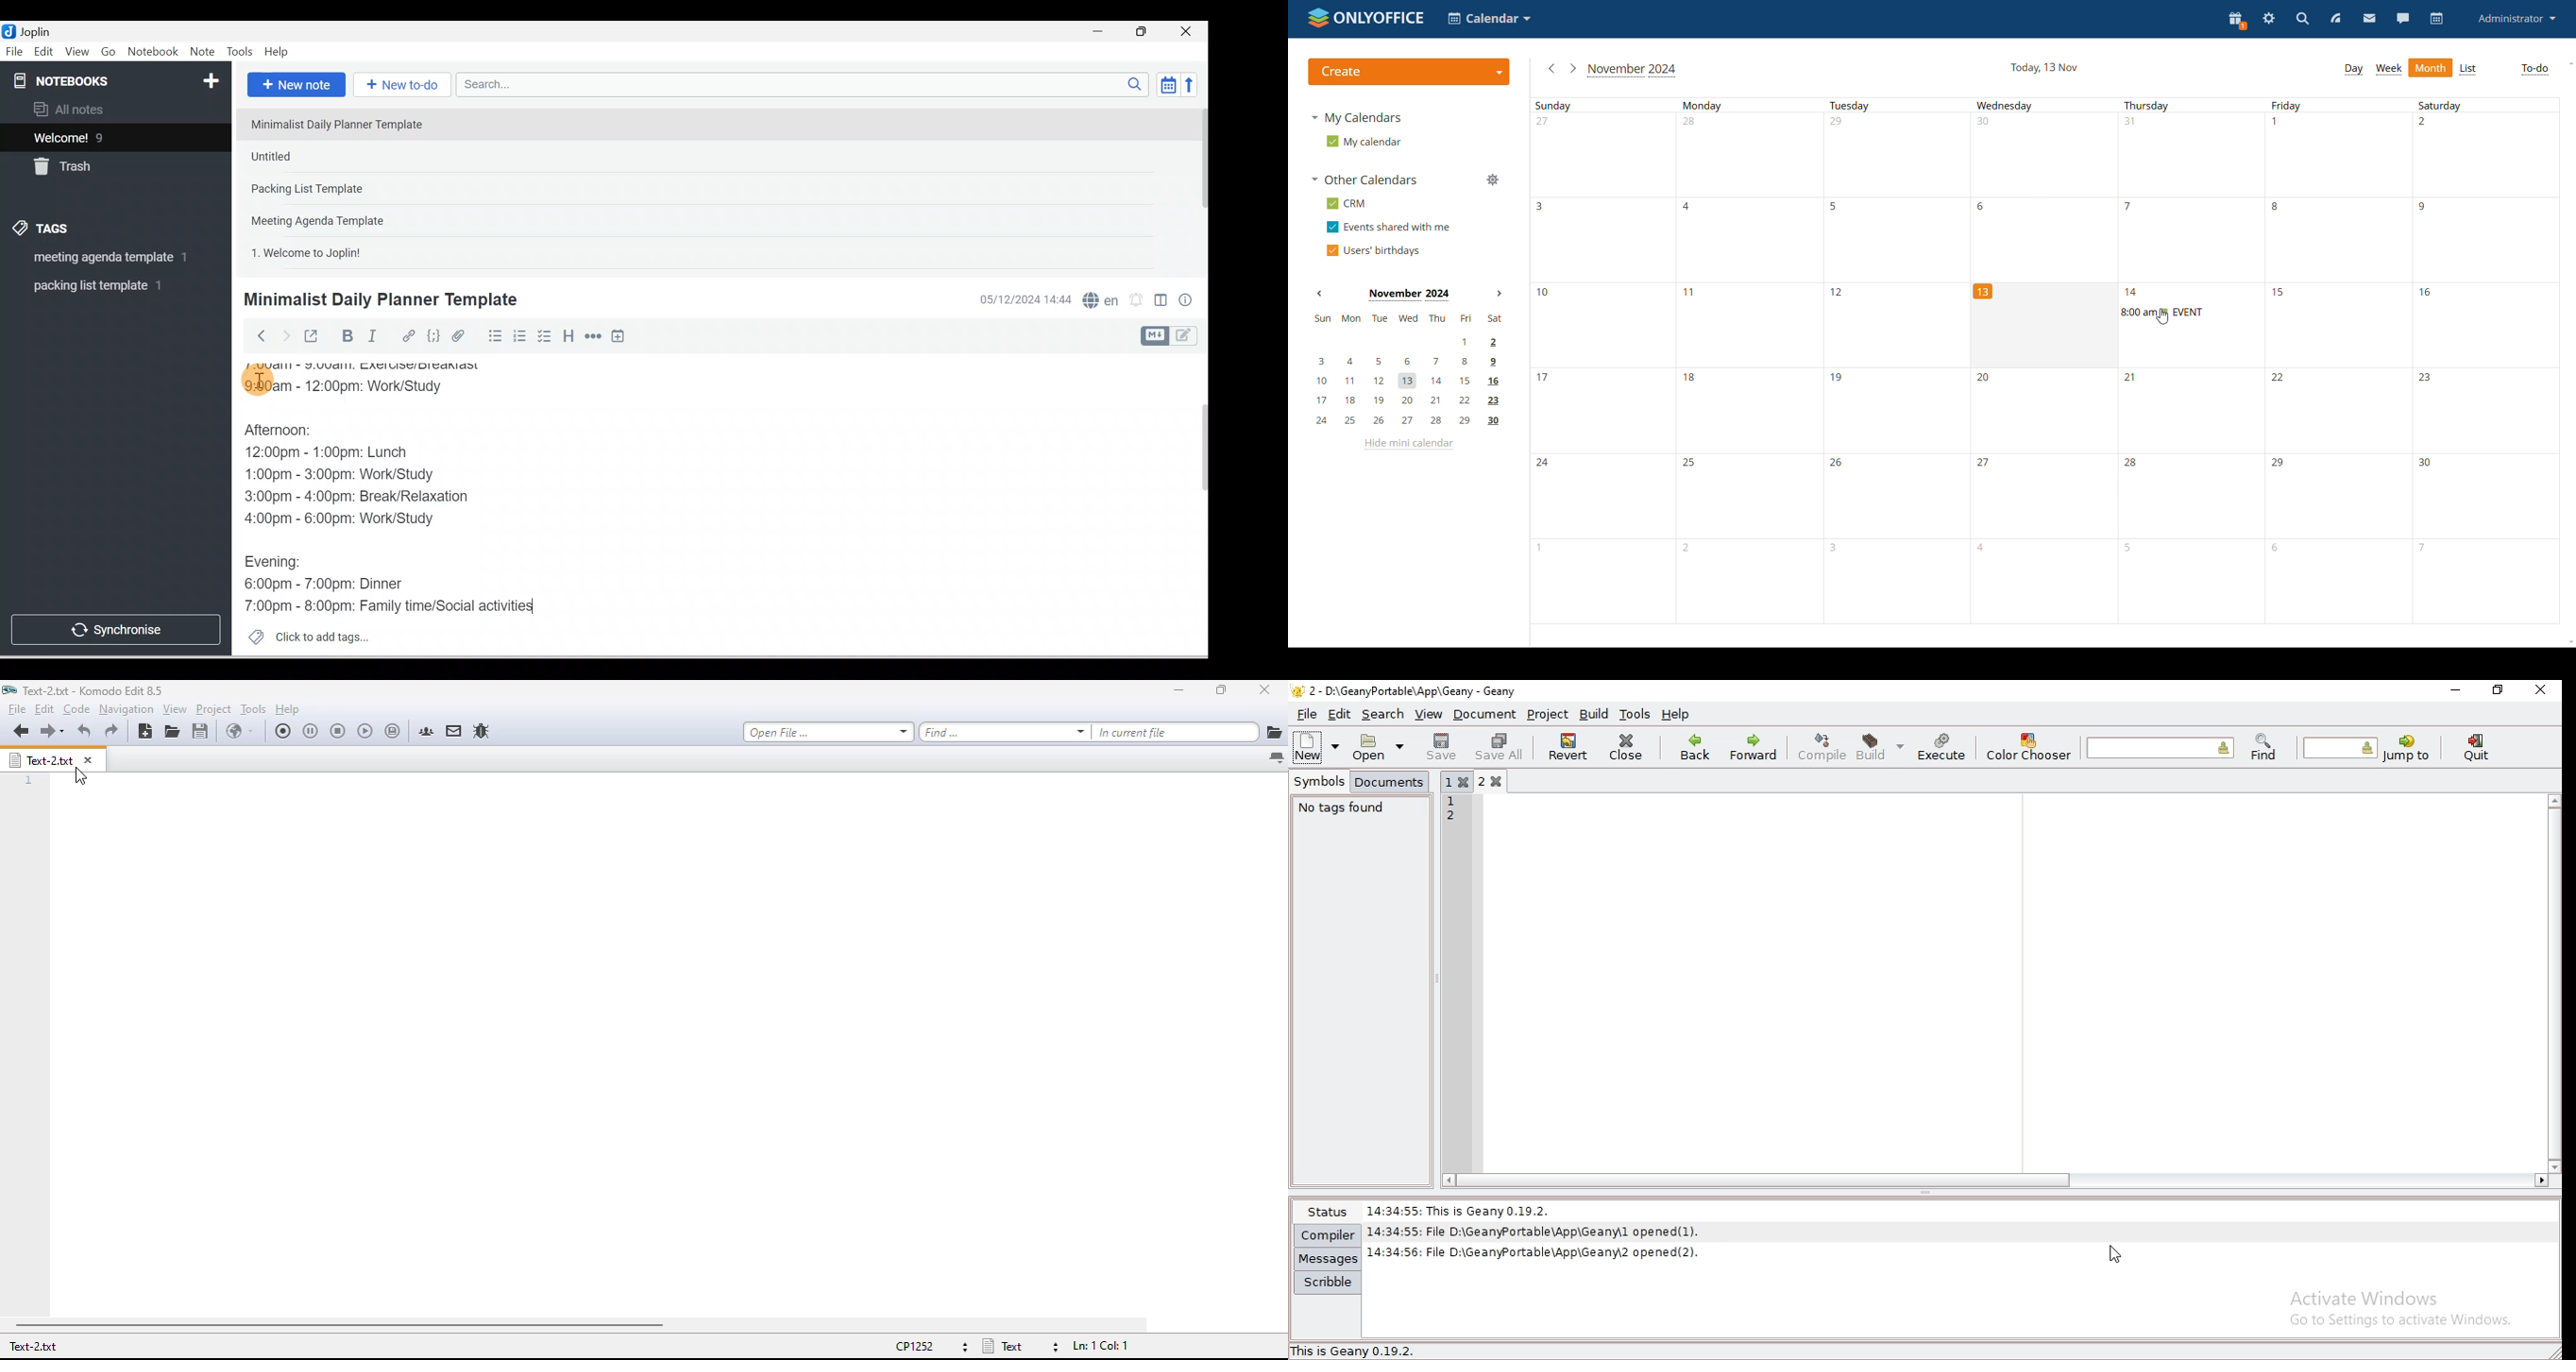 The height and width of the screenshot is (1372, 2576). Describe the element at coordinates (106, 286) in the screenshot. I see `Tag 2` at that location.